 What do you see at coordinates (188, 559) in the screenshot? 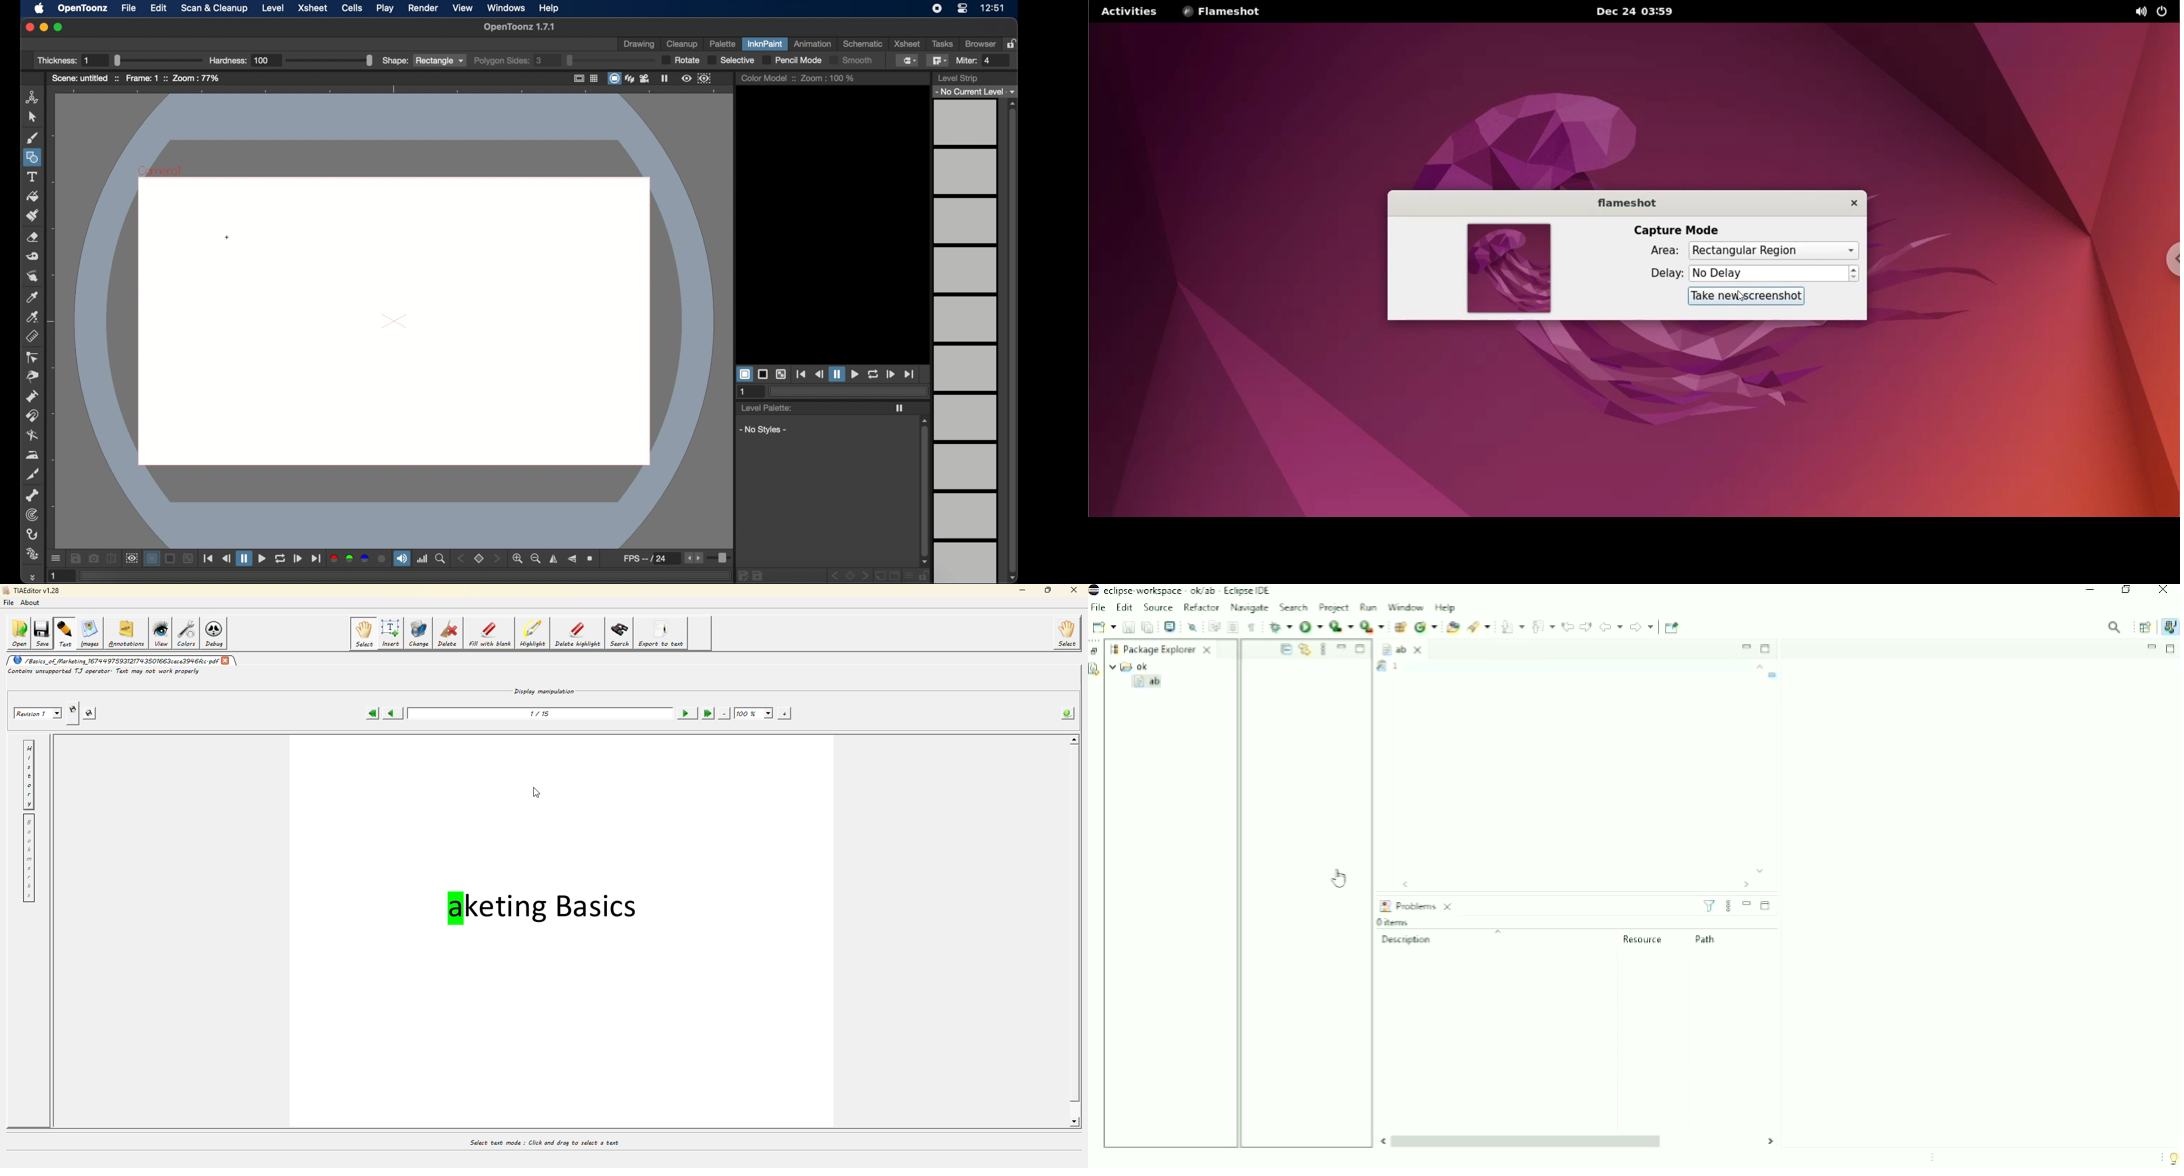
I see `checkered background` at bounding box center [188, 559].